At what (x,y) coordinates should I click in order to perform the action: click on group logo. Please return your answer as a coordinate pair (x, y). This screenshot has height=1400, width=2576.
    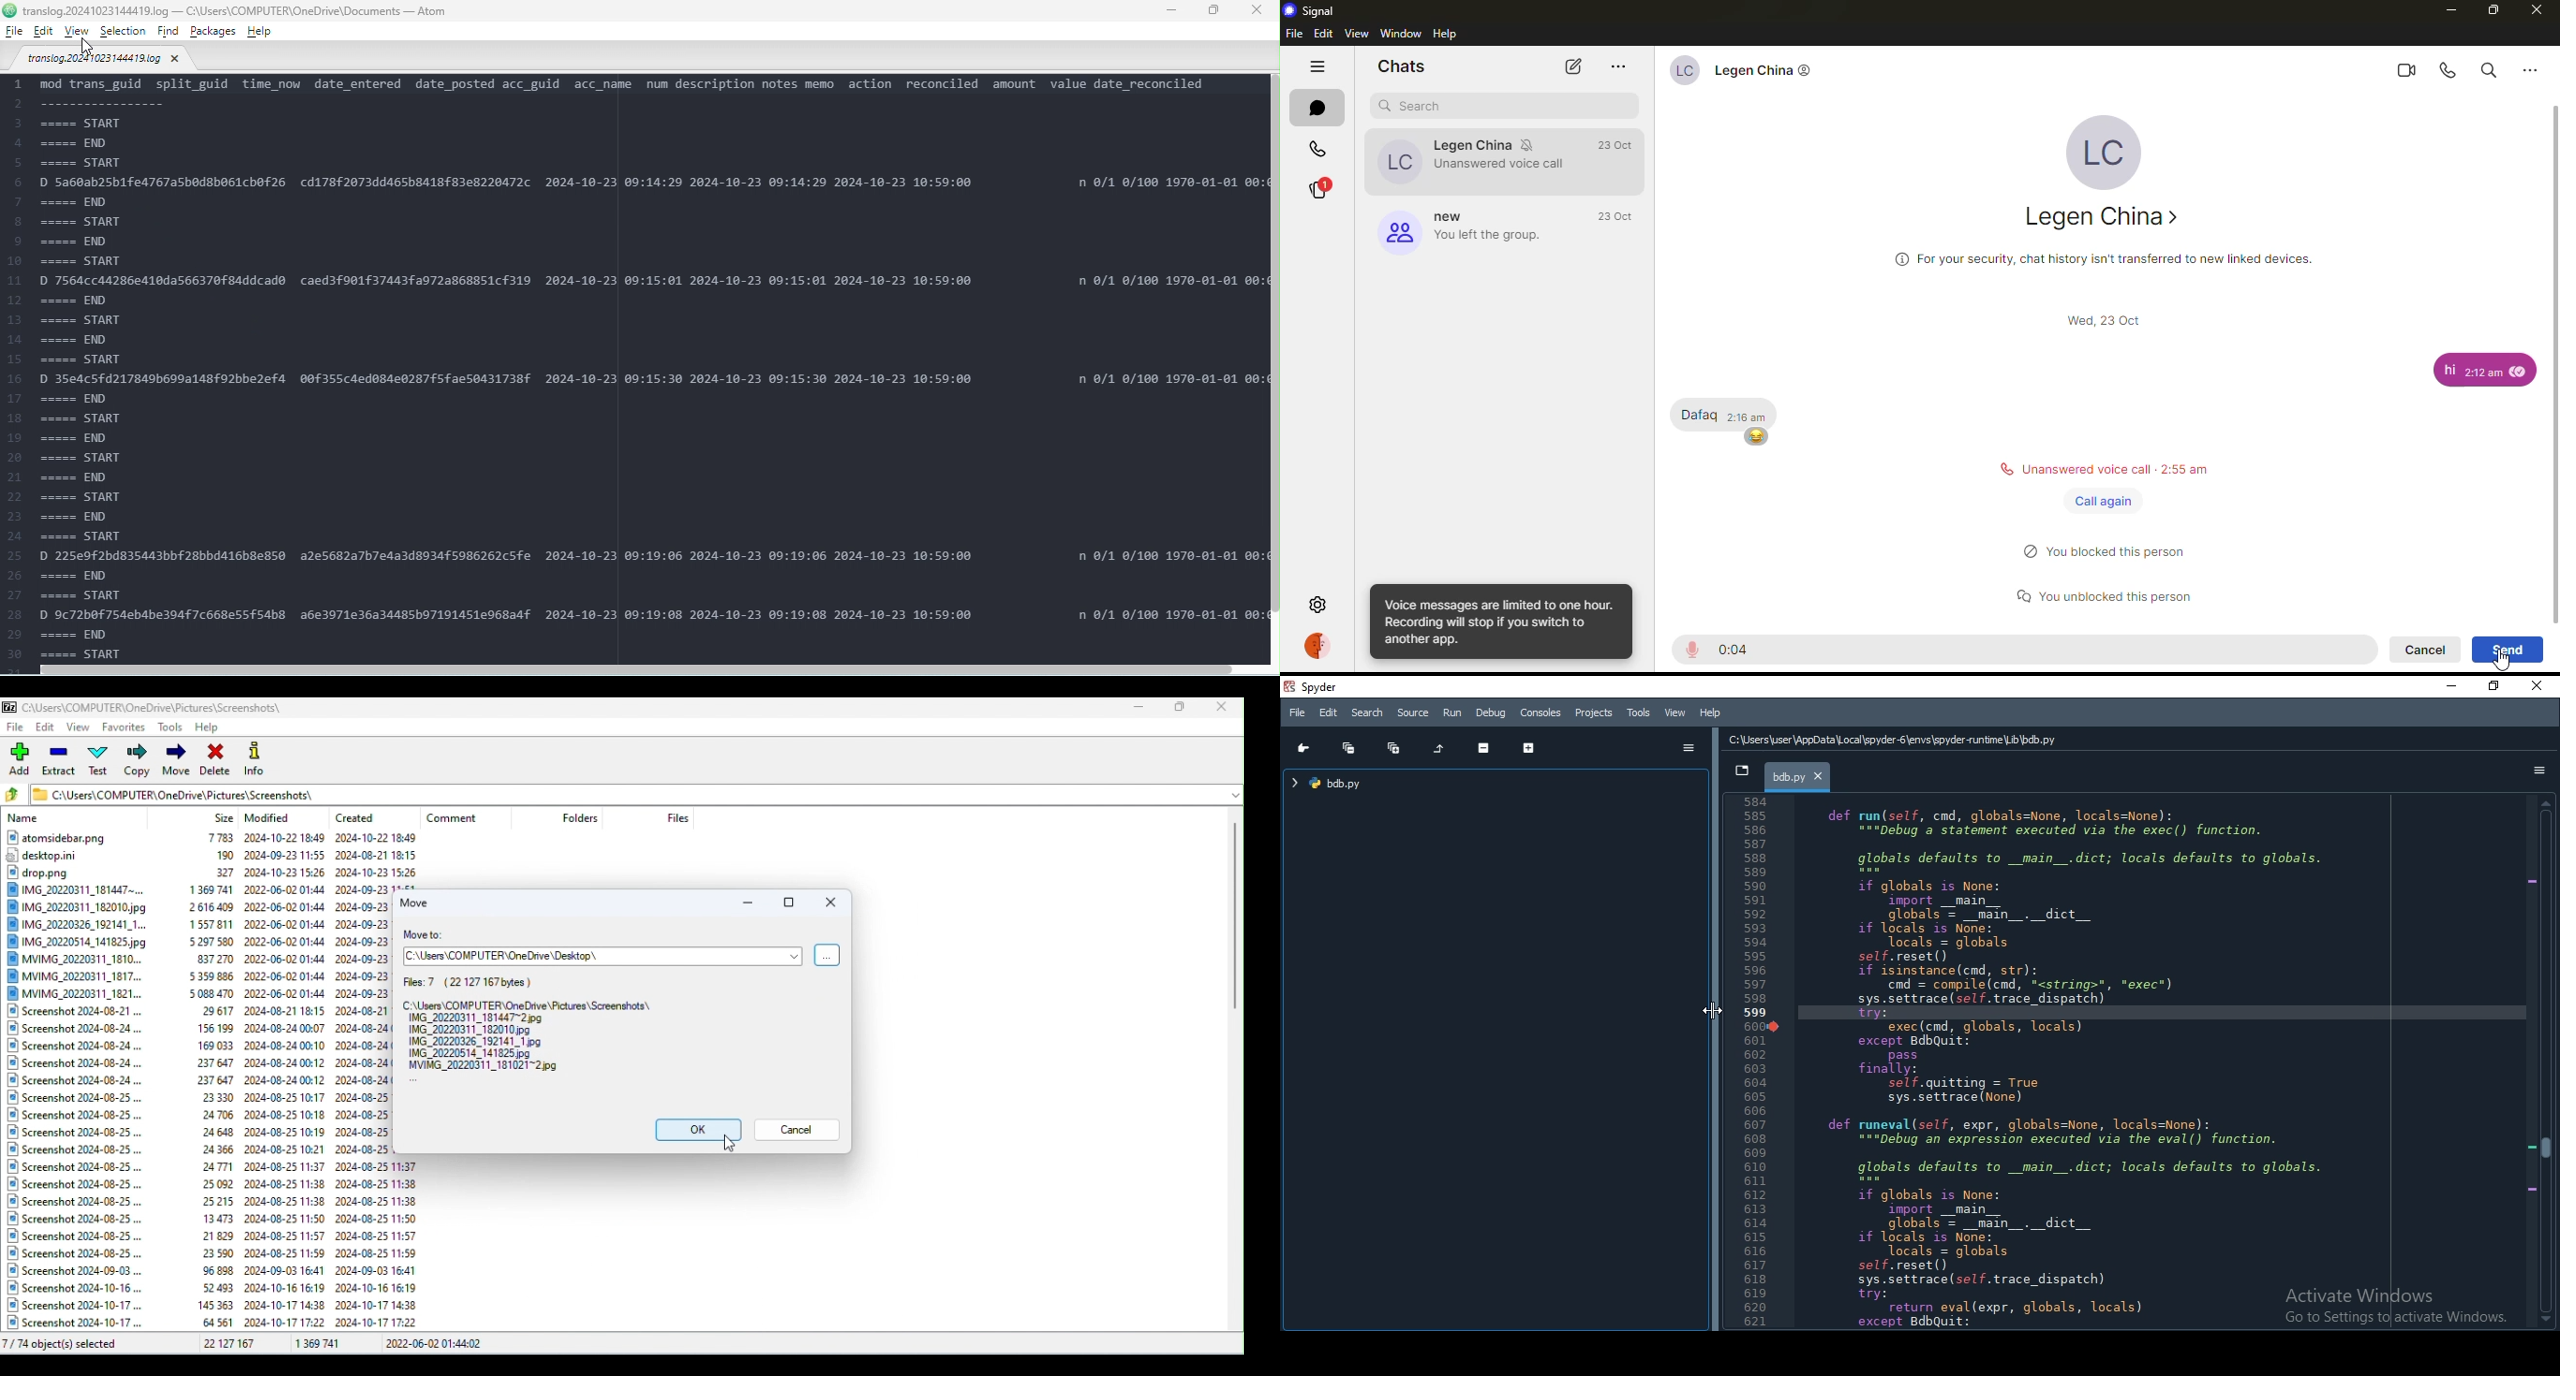
    Looking at the image, I should click on (1397, 231).